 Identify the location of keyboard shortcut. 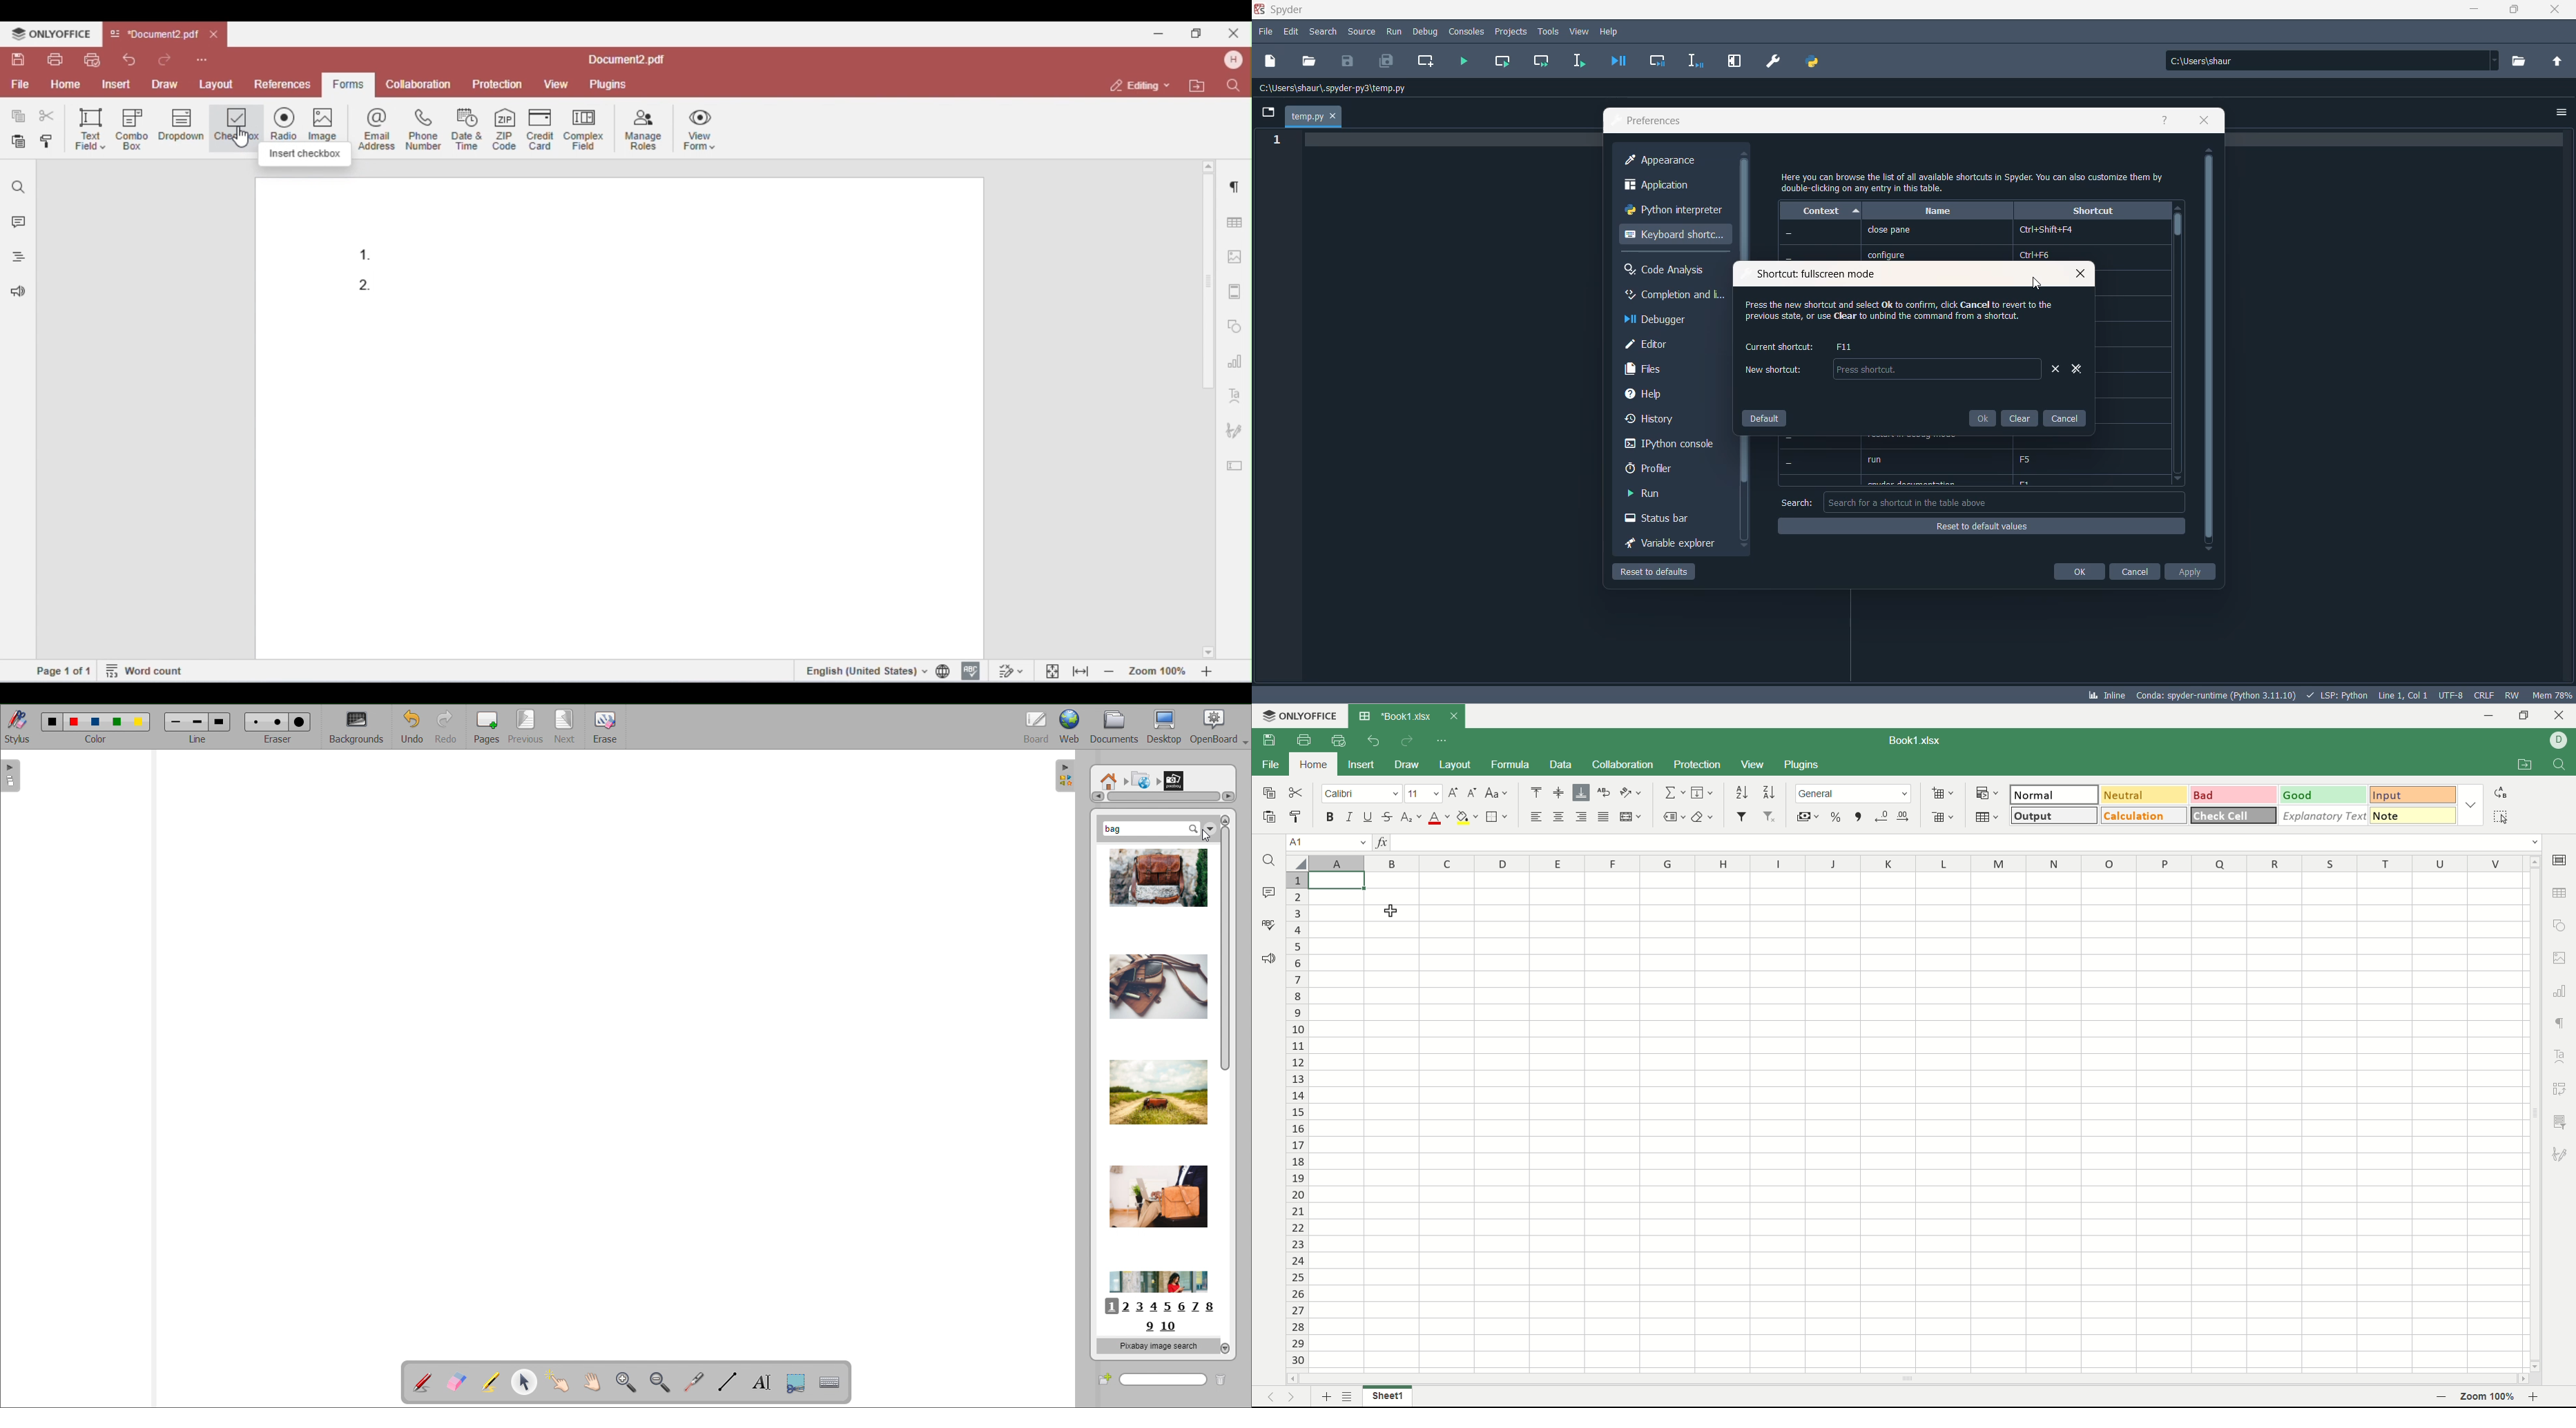
(1674, 235).